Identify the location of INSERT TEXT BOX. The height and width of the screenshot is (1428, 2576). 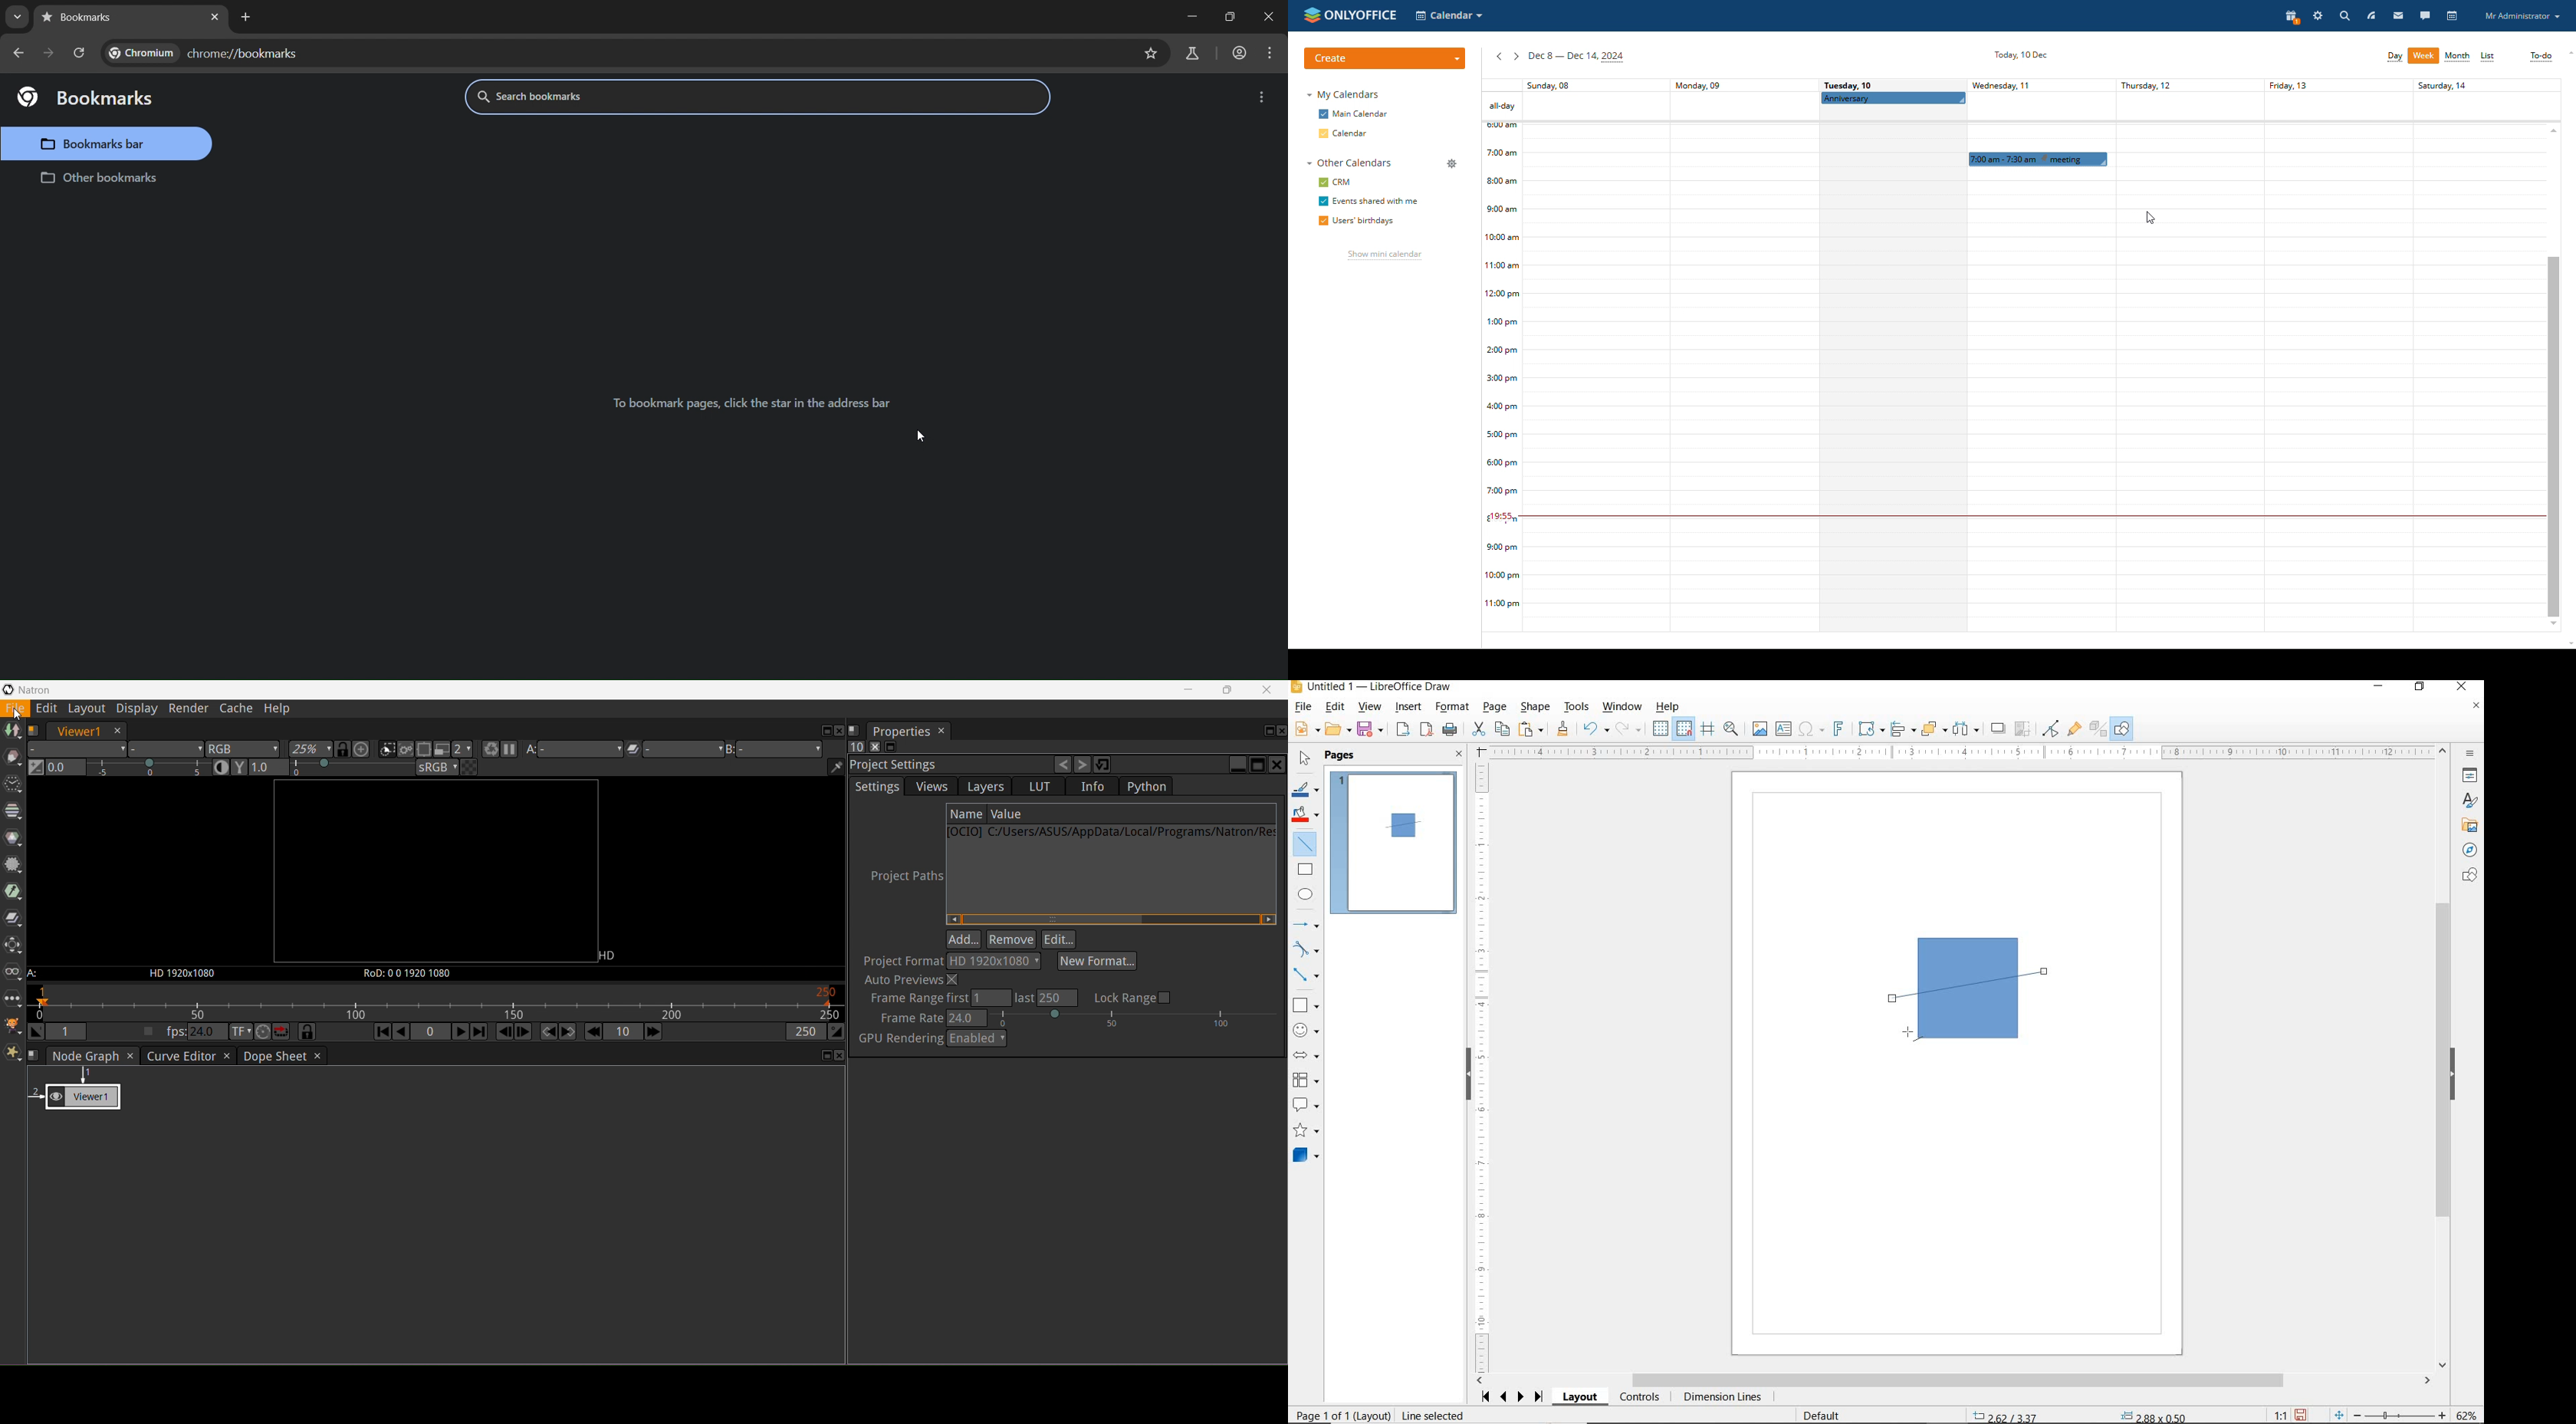
(1783, 729).